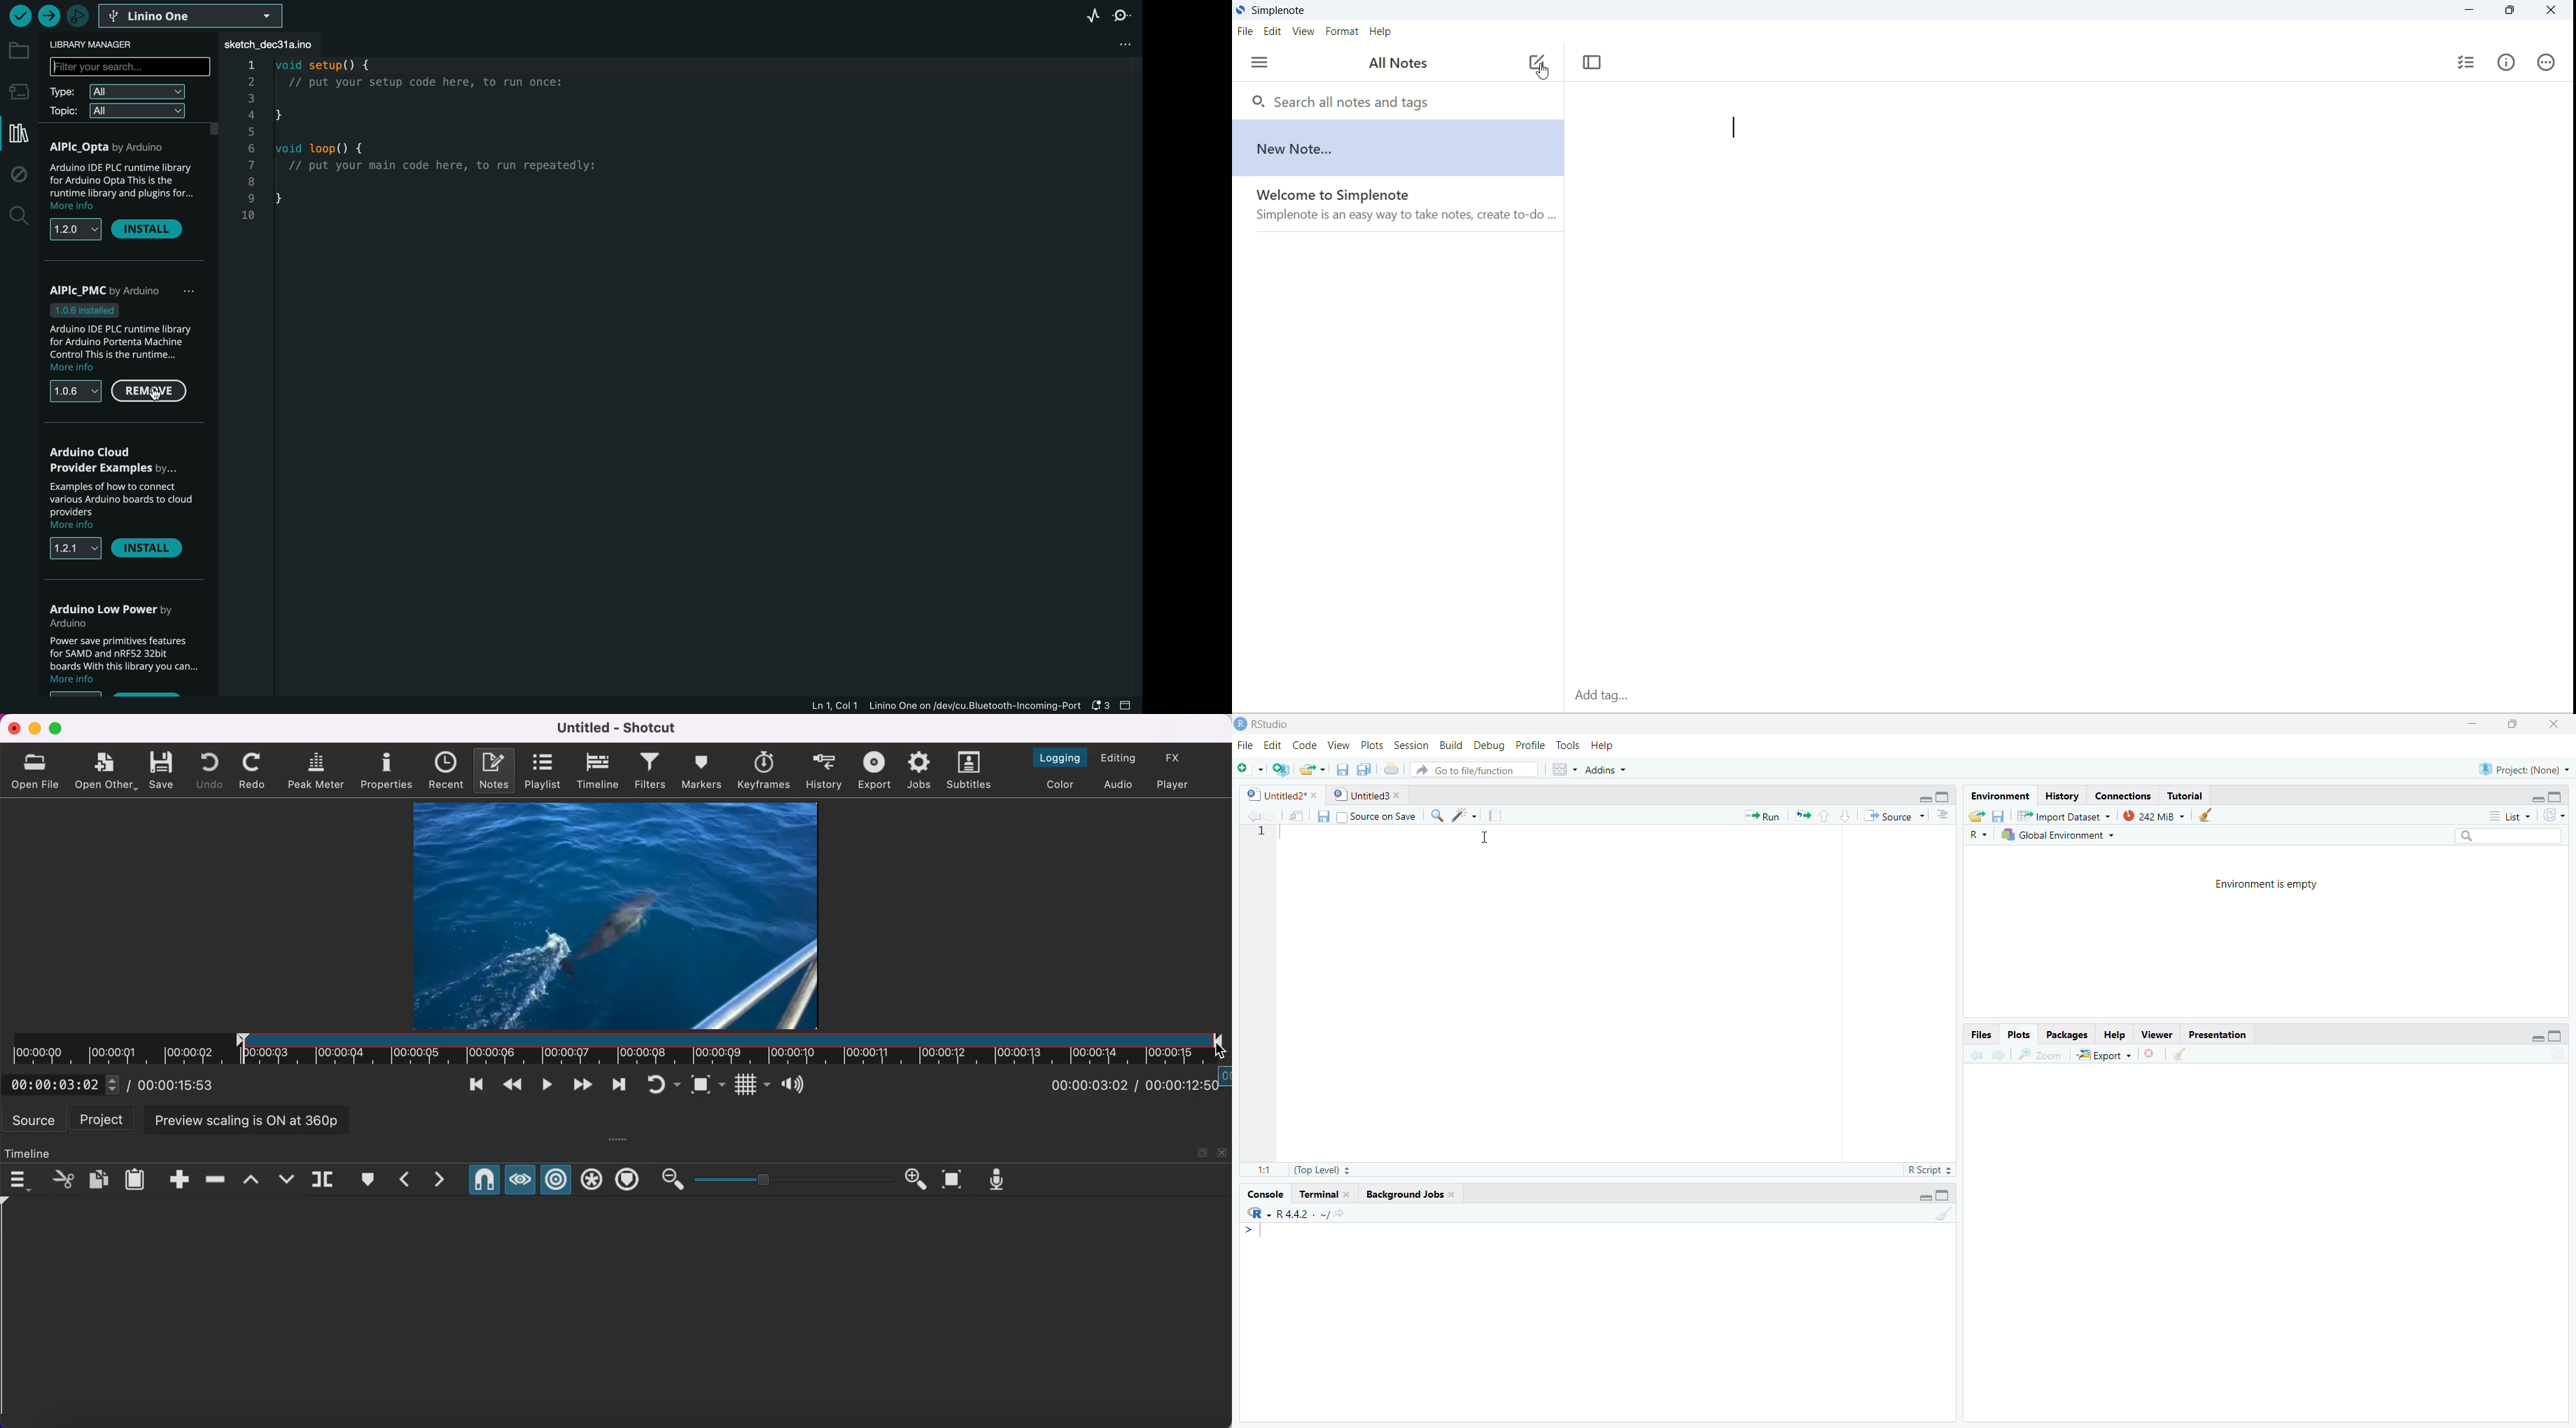 This screenshot has width=2576, height=1428. I want to click on filters, so click(651, 771).